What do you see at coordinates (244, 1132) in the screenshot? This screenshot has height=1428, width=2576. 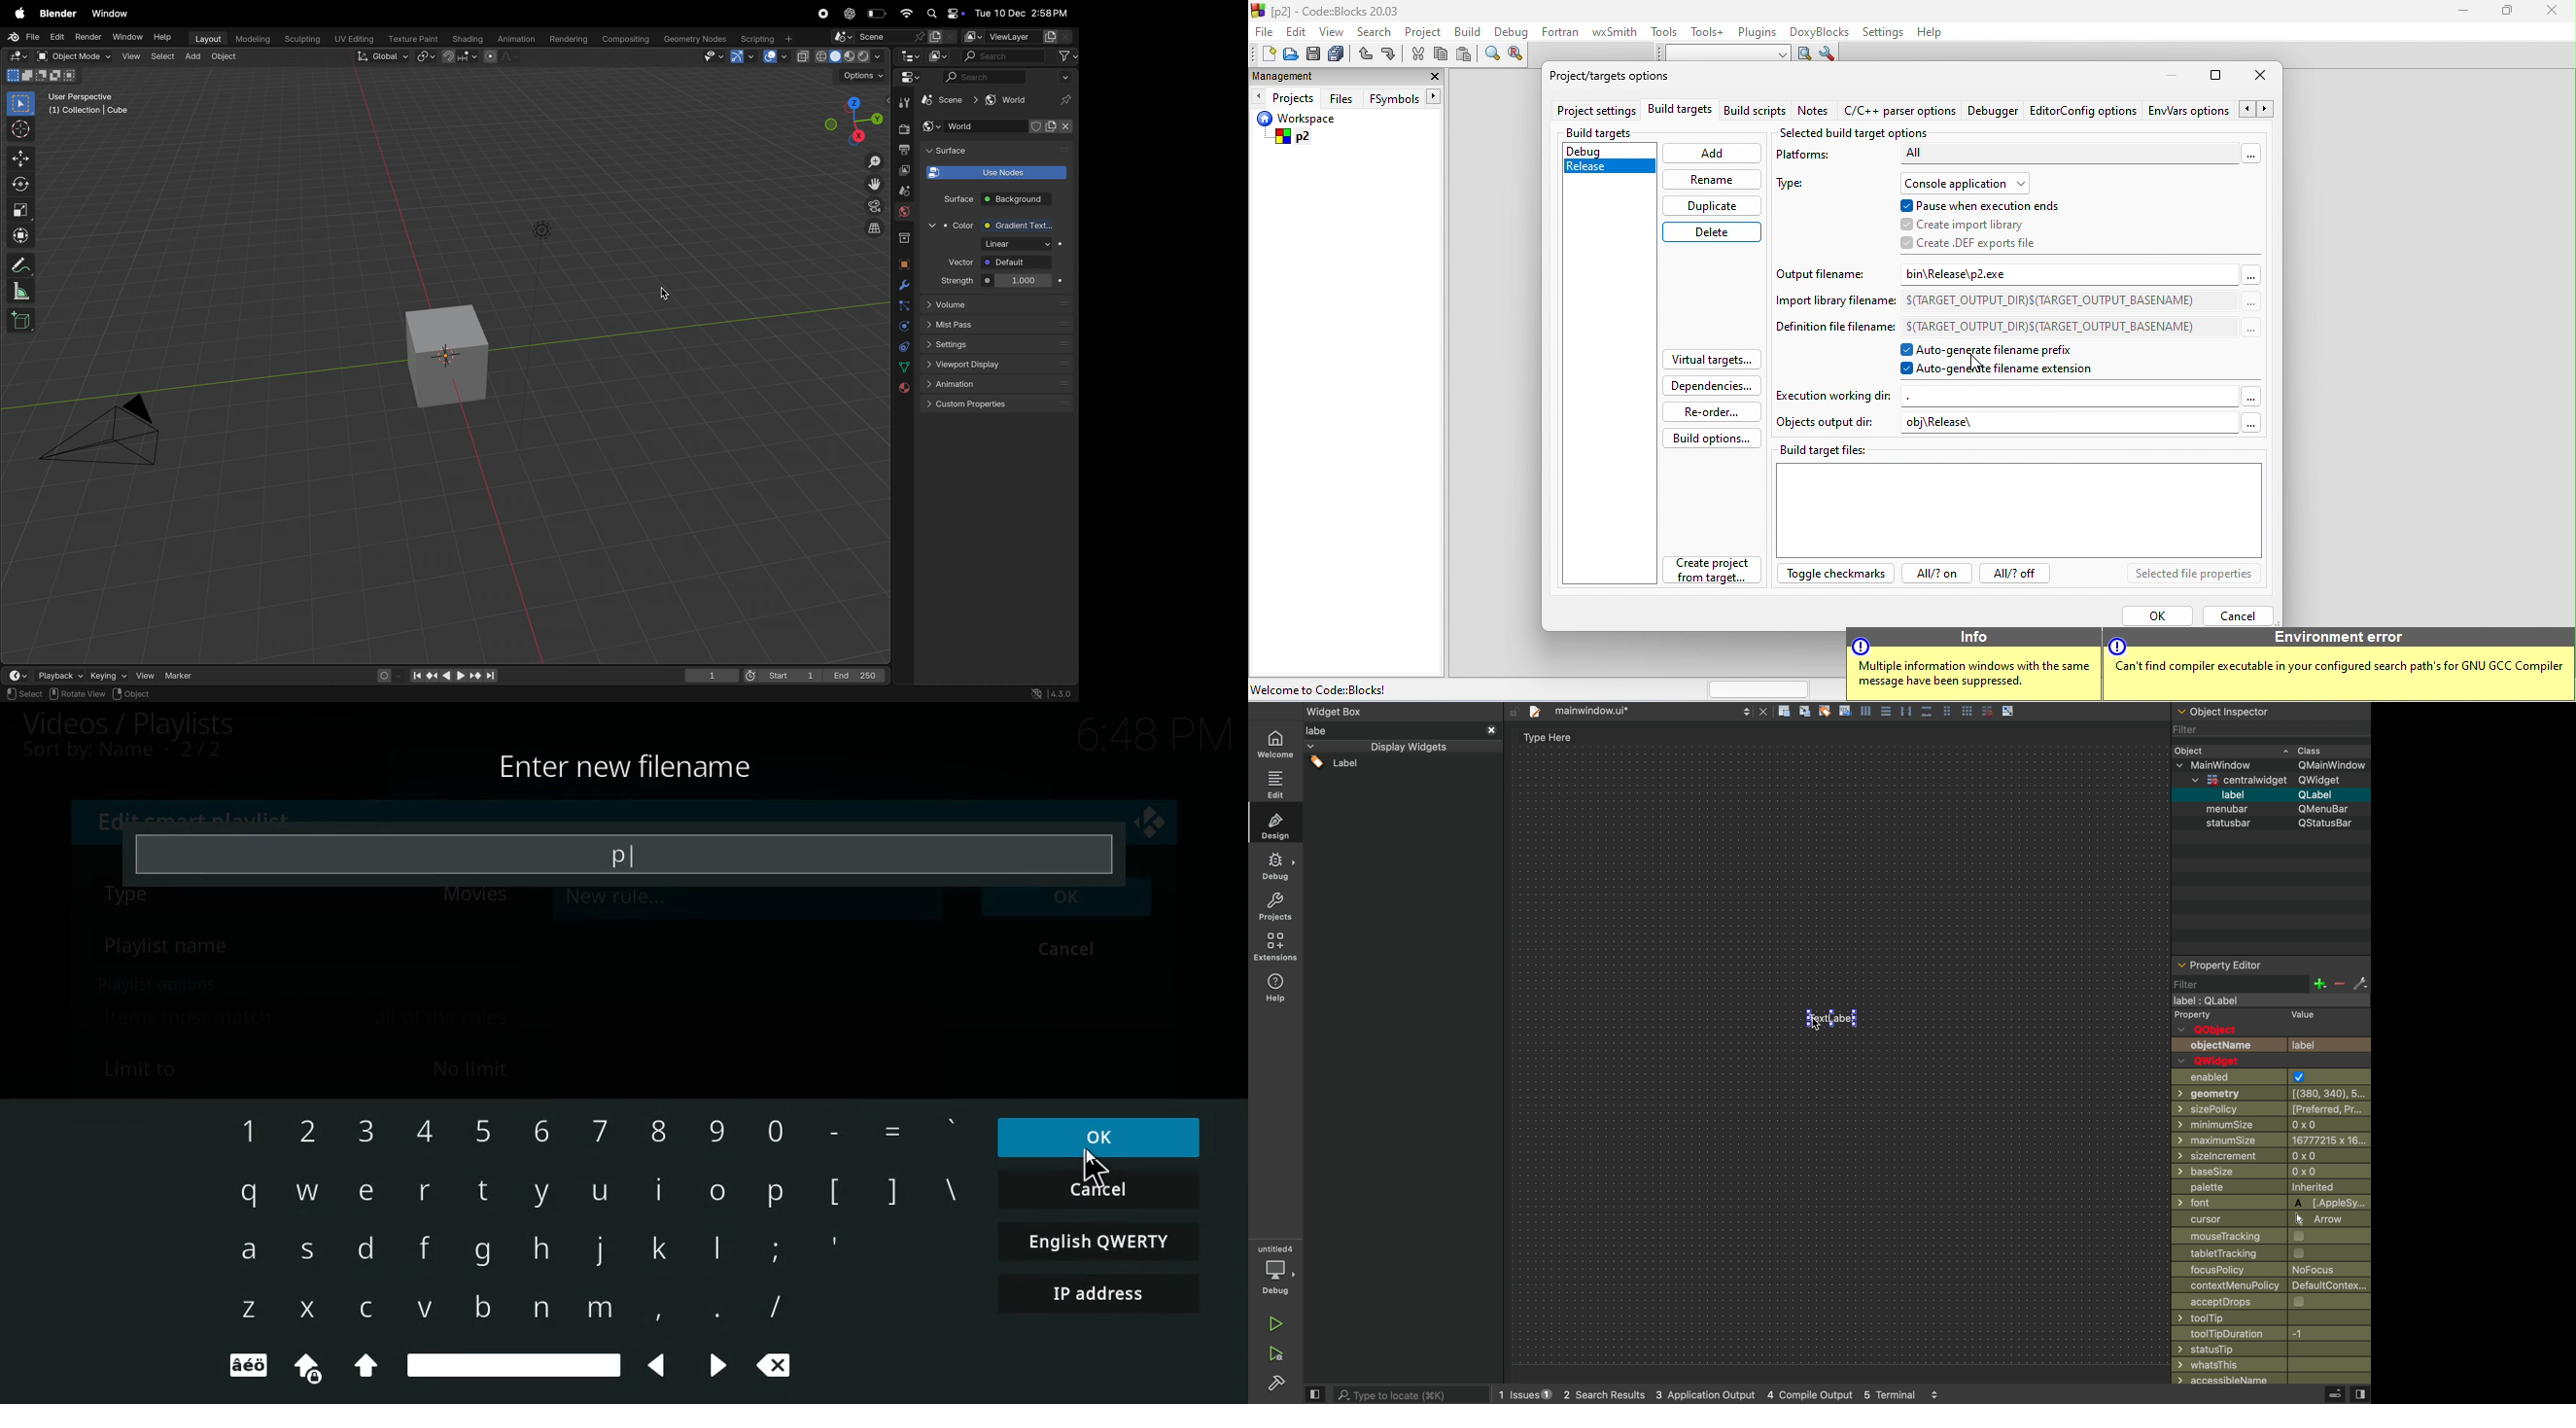 I see `1` at bounding box center [244, 1132].